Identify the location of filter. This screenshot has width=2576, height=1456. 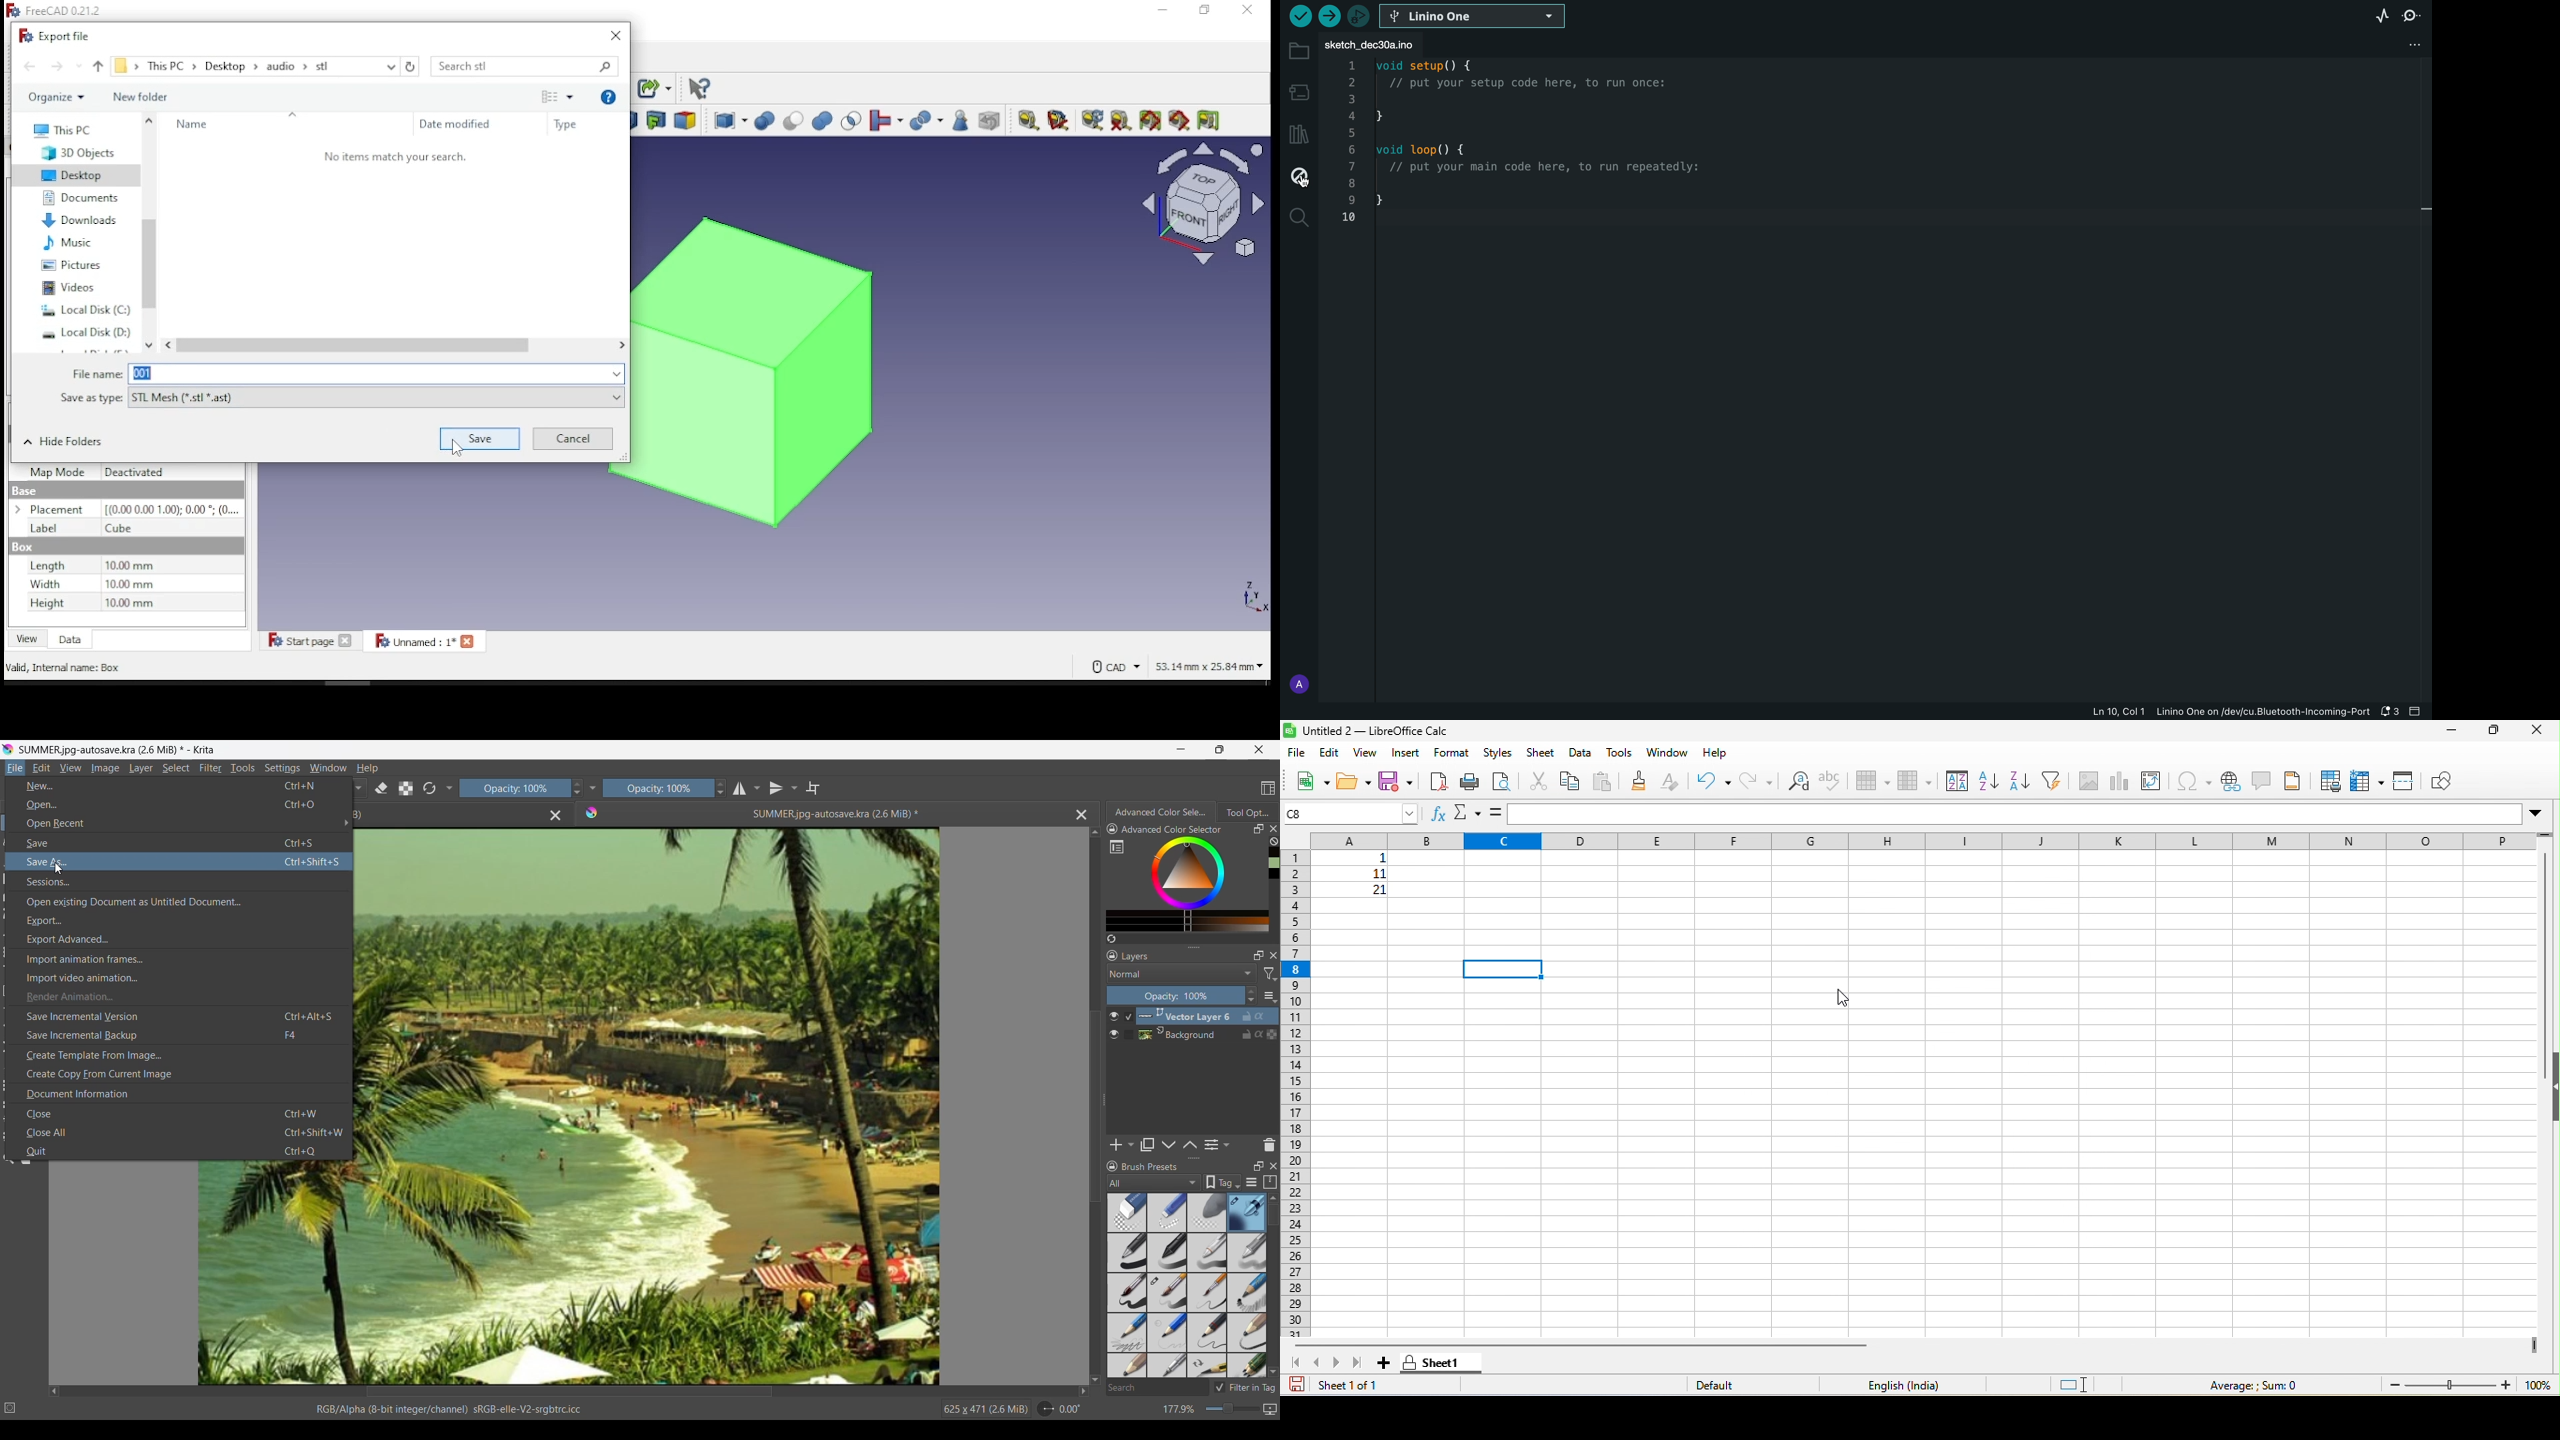
(2061, 780).